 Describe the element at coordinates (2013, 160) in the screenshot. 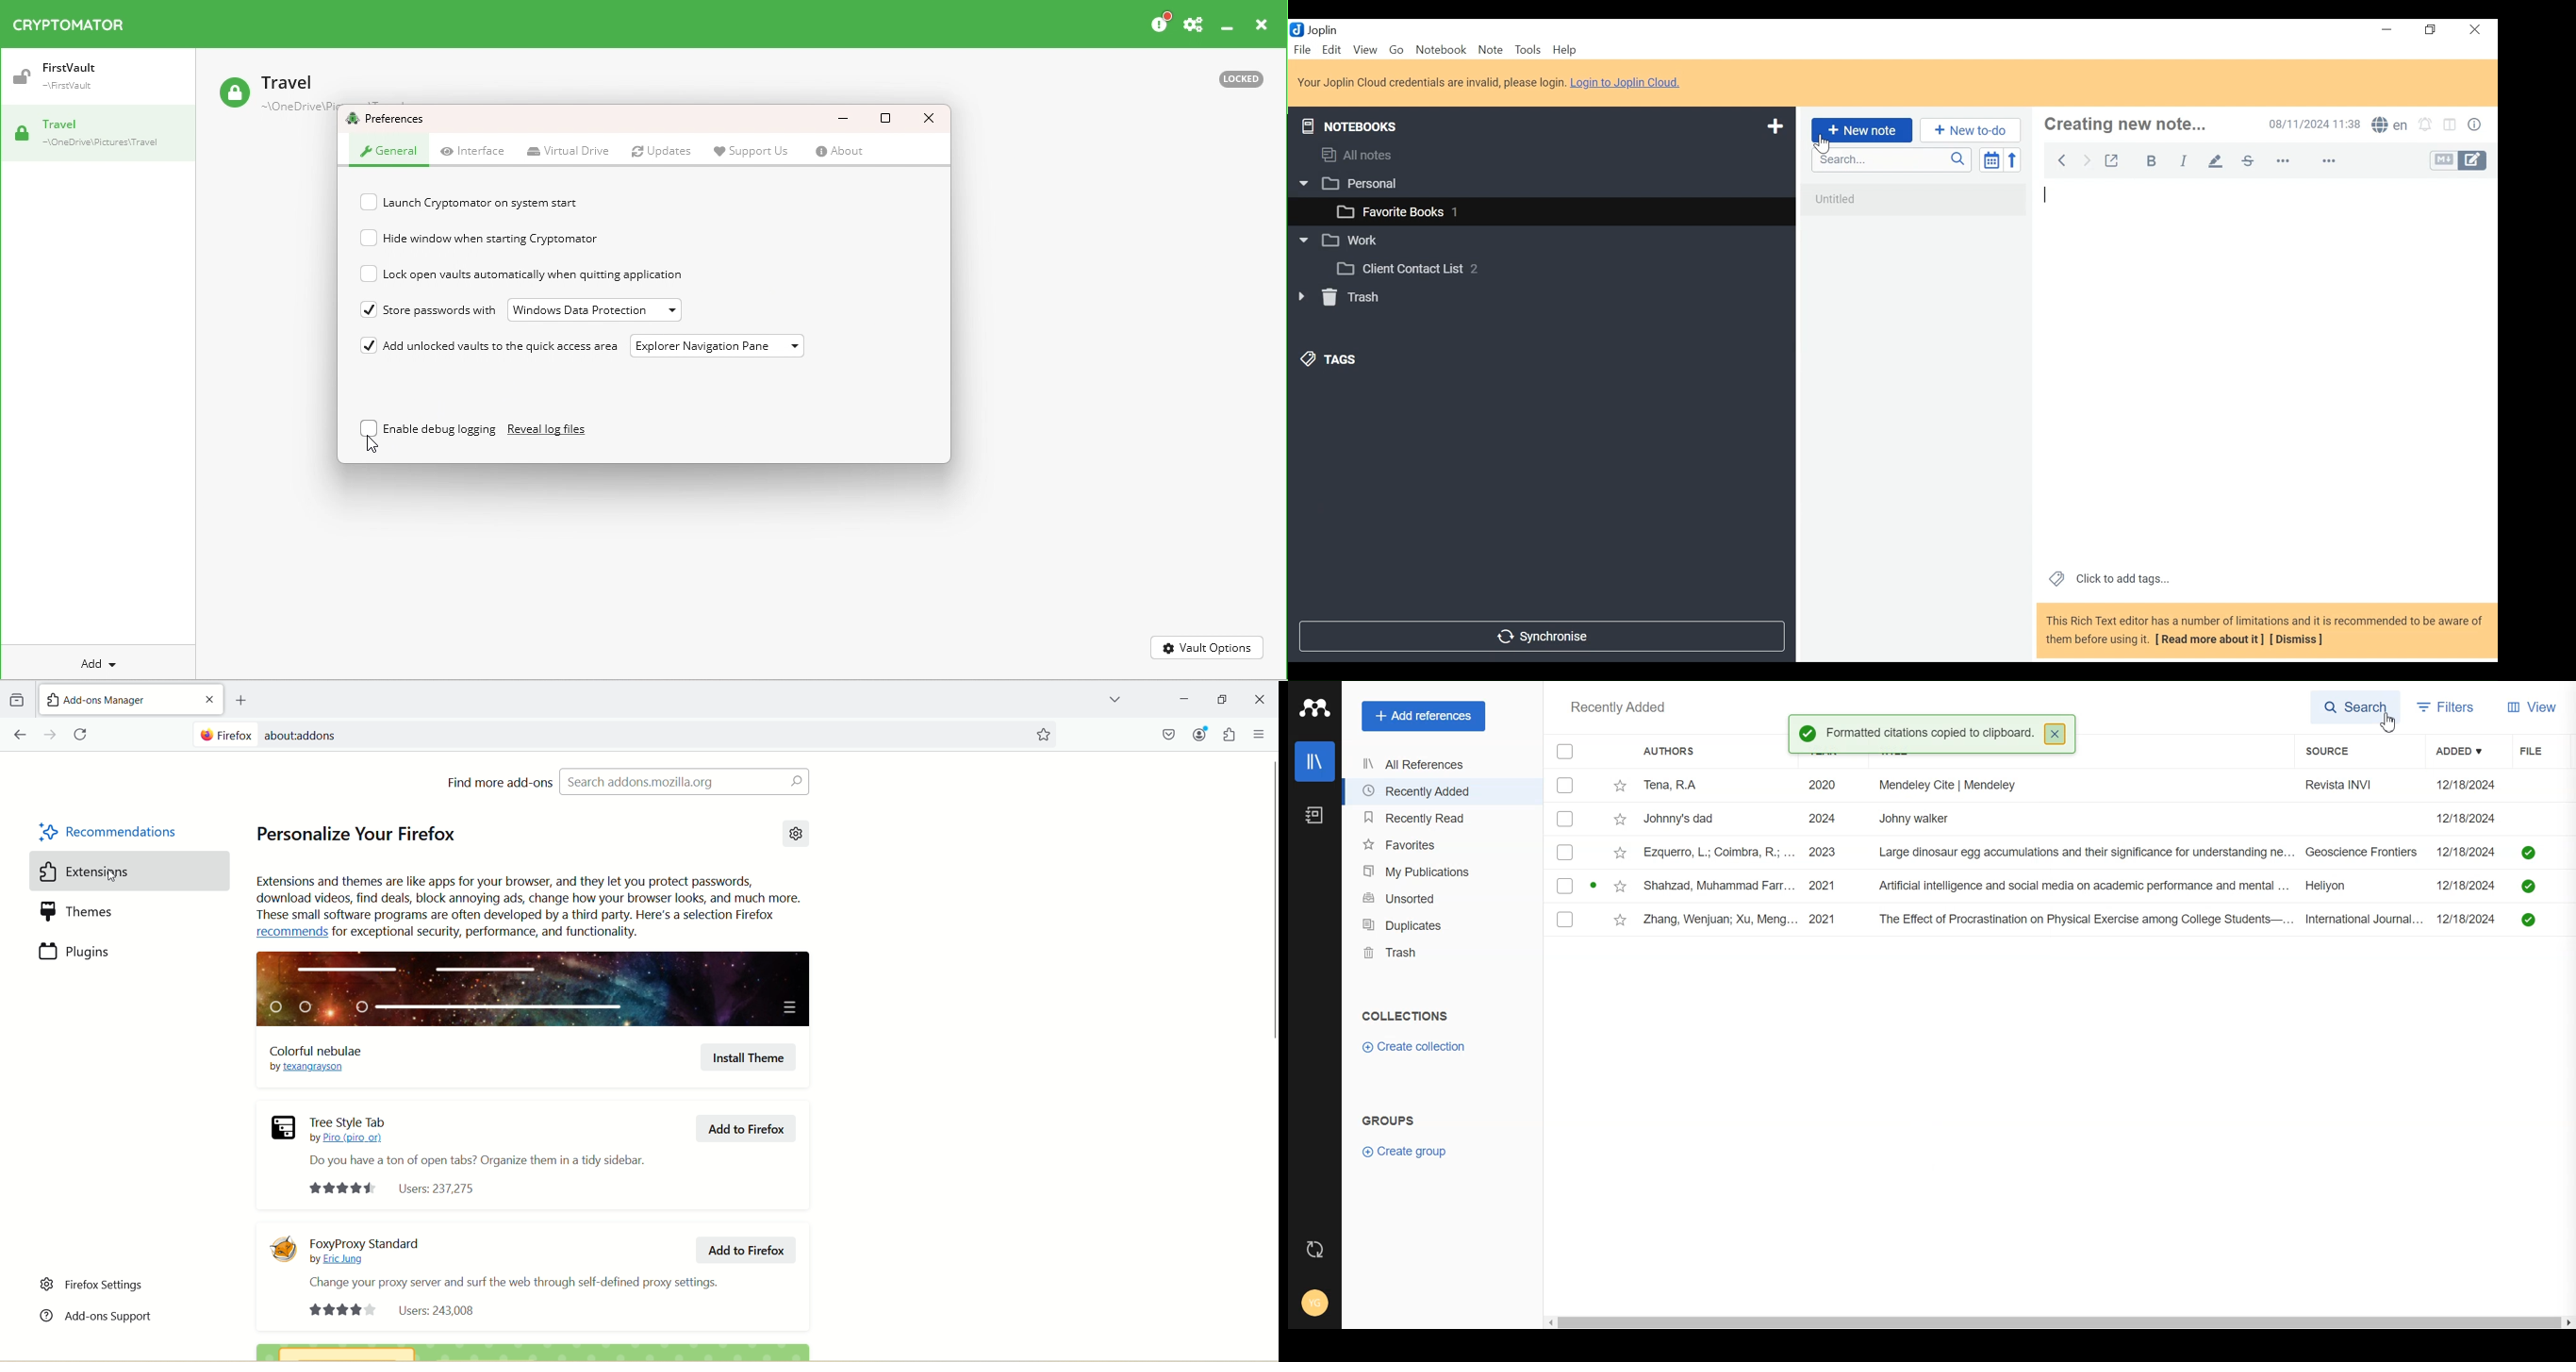

I see `Reverse sort order` at that location.